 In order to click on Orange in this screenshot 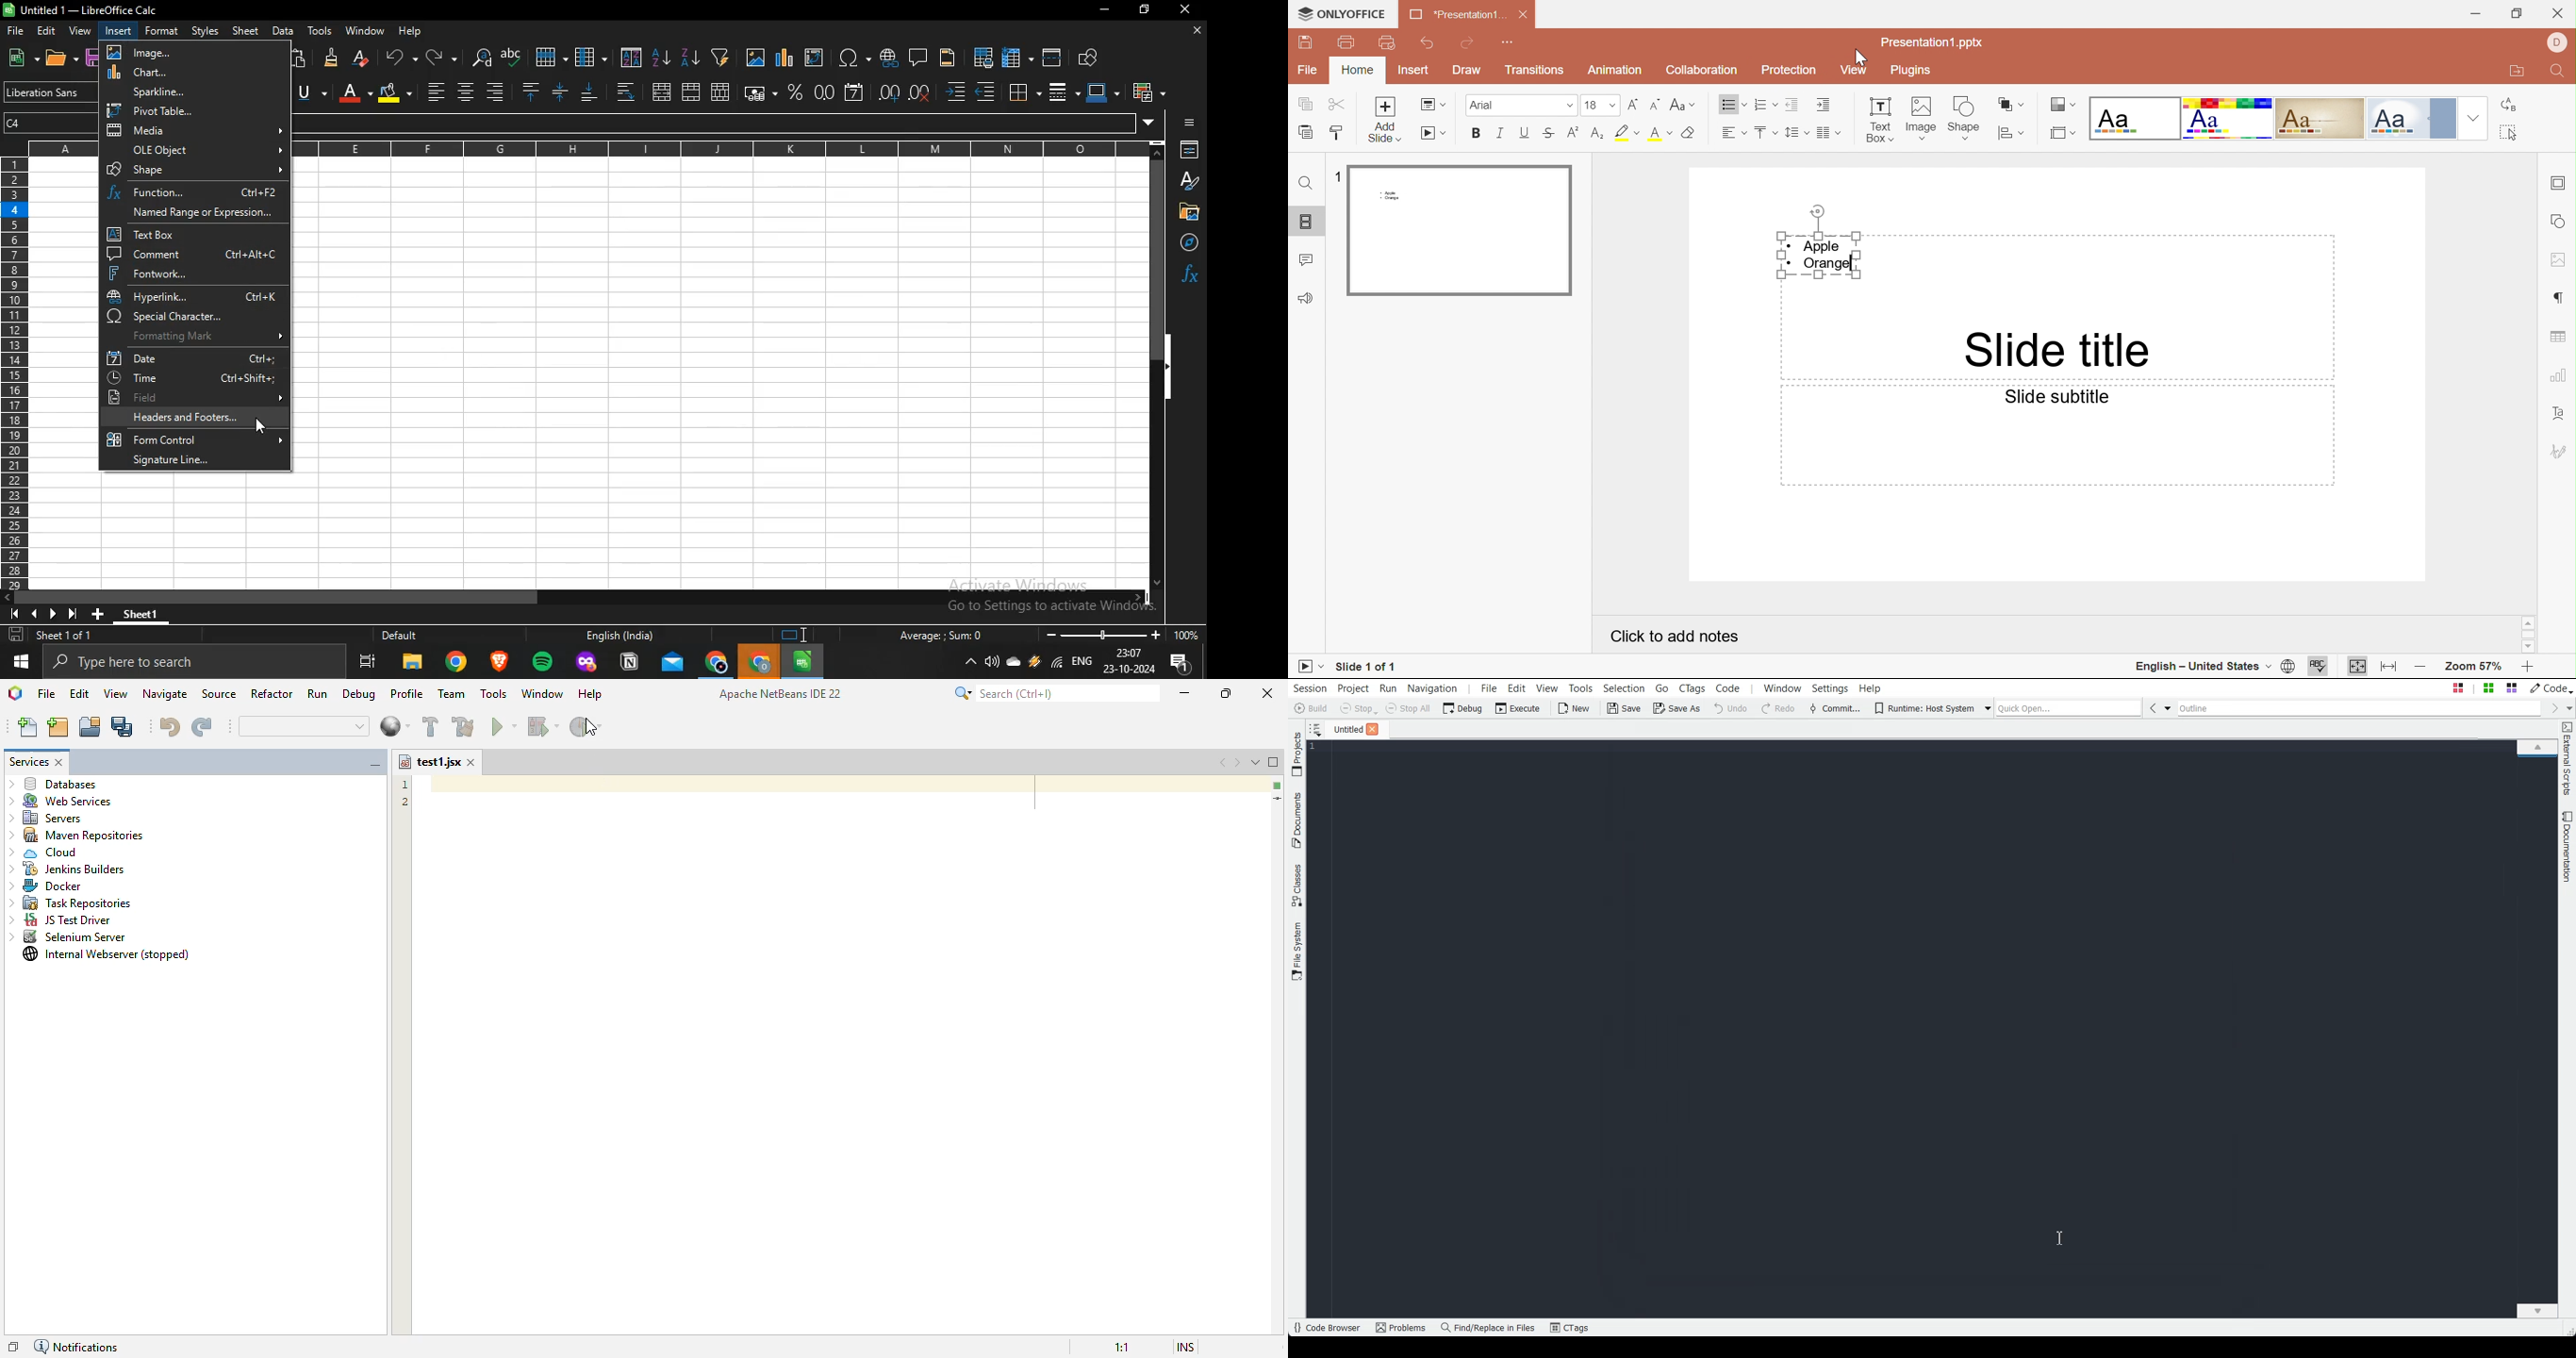, I will do `click(1831, 266)`.